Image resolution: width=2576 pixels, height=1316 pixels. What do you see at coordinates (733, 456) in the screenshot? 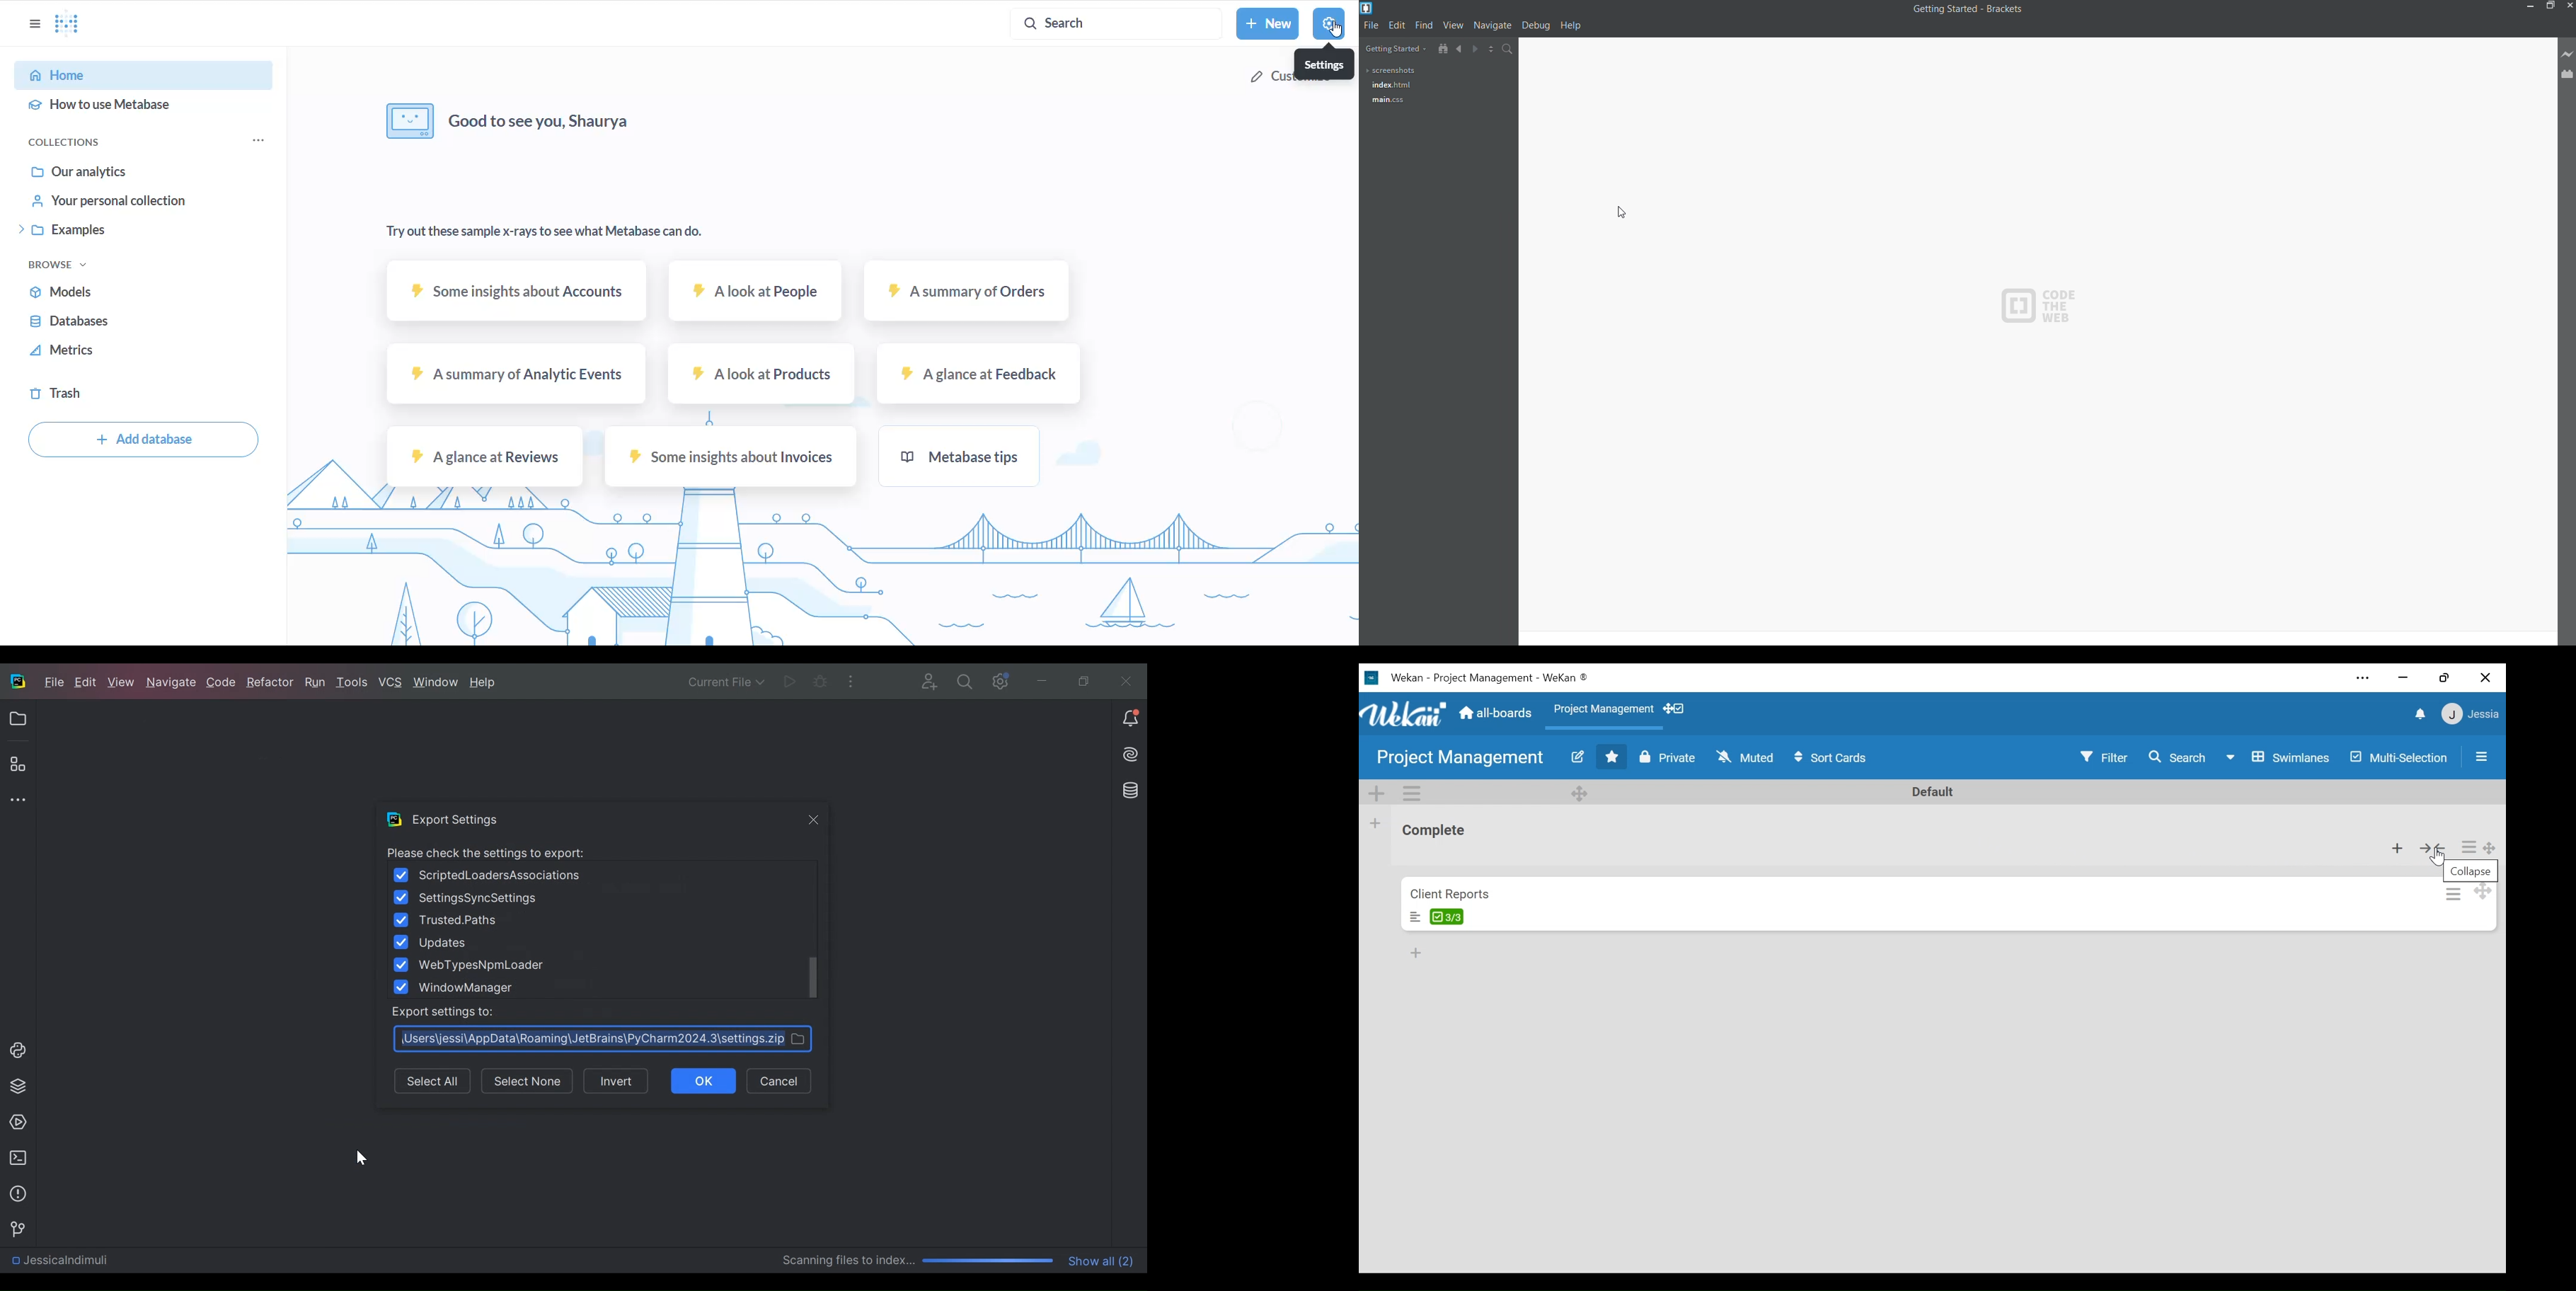
I see `some insights about invoices sample` at bounding box center [733, 456].